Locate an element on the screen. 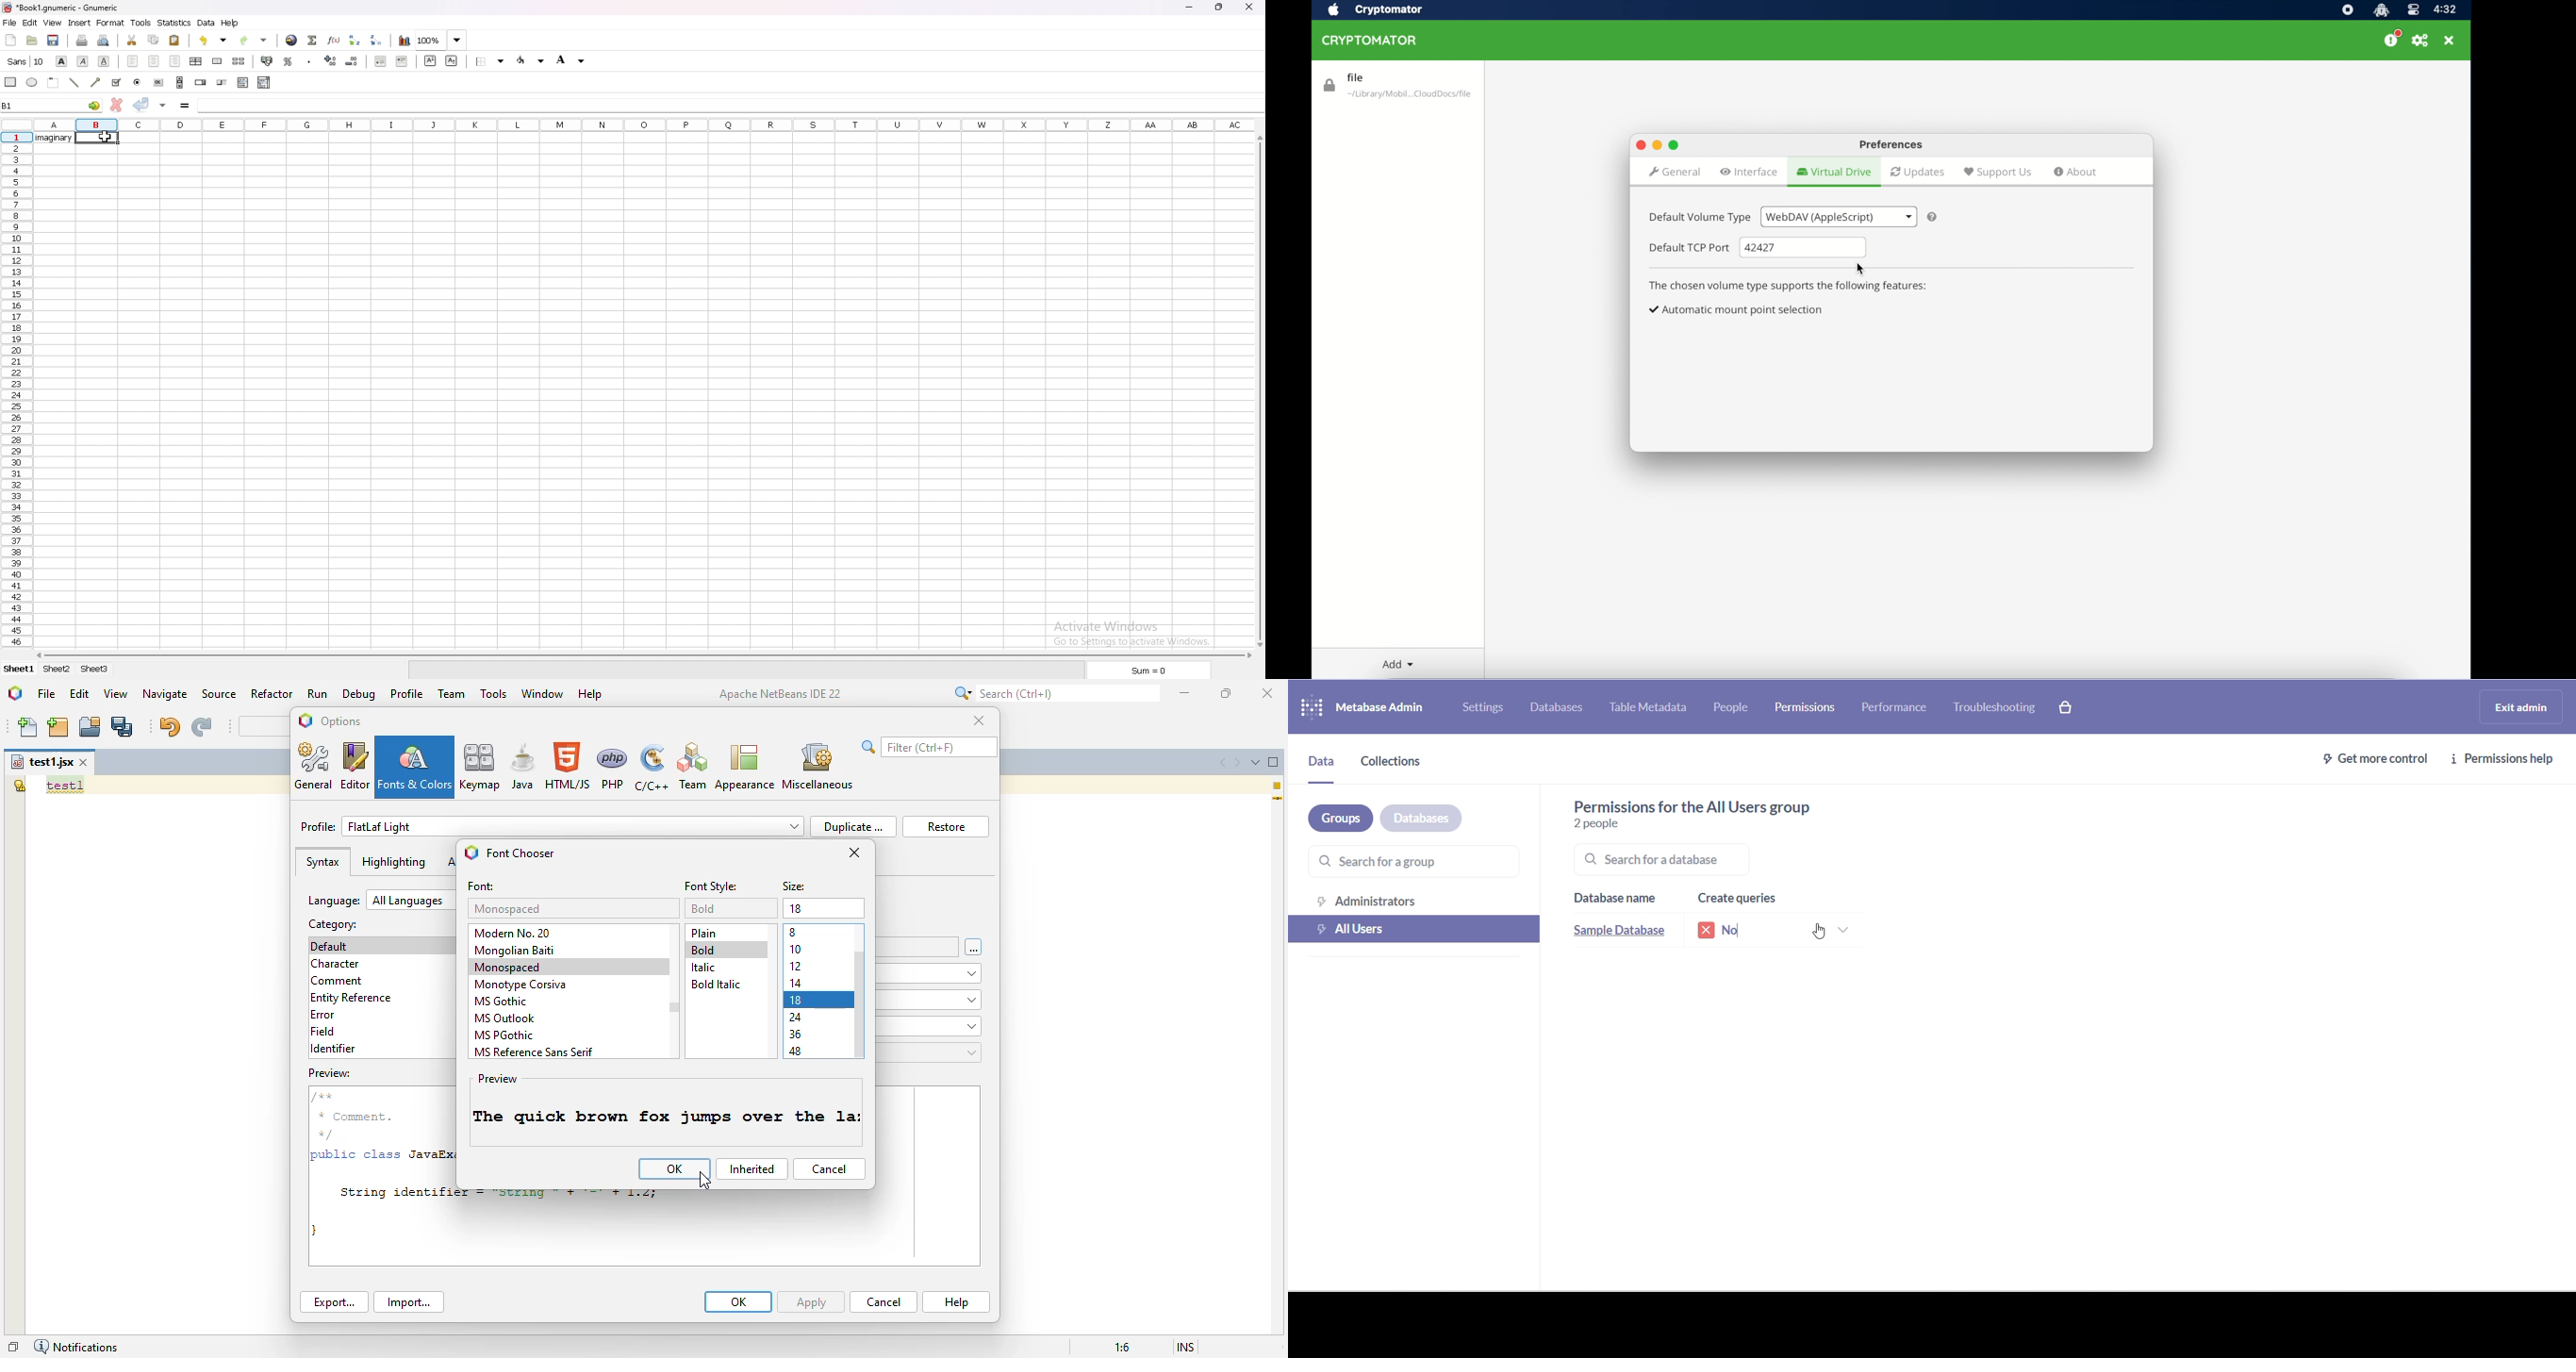 Image resolution: width=2576 pixels, height=1372 pixels. increase decimals is located at coordinates (330, 60).